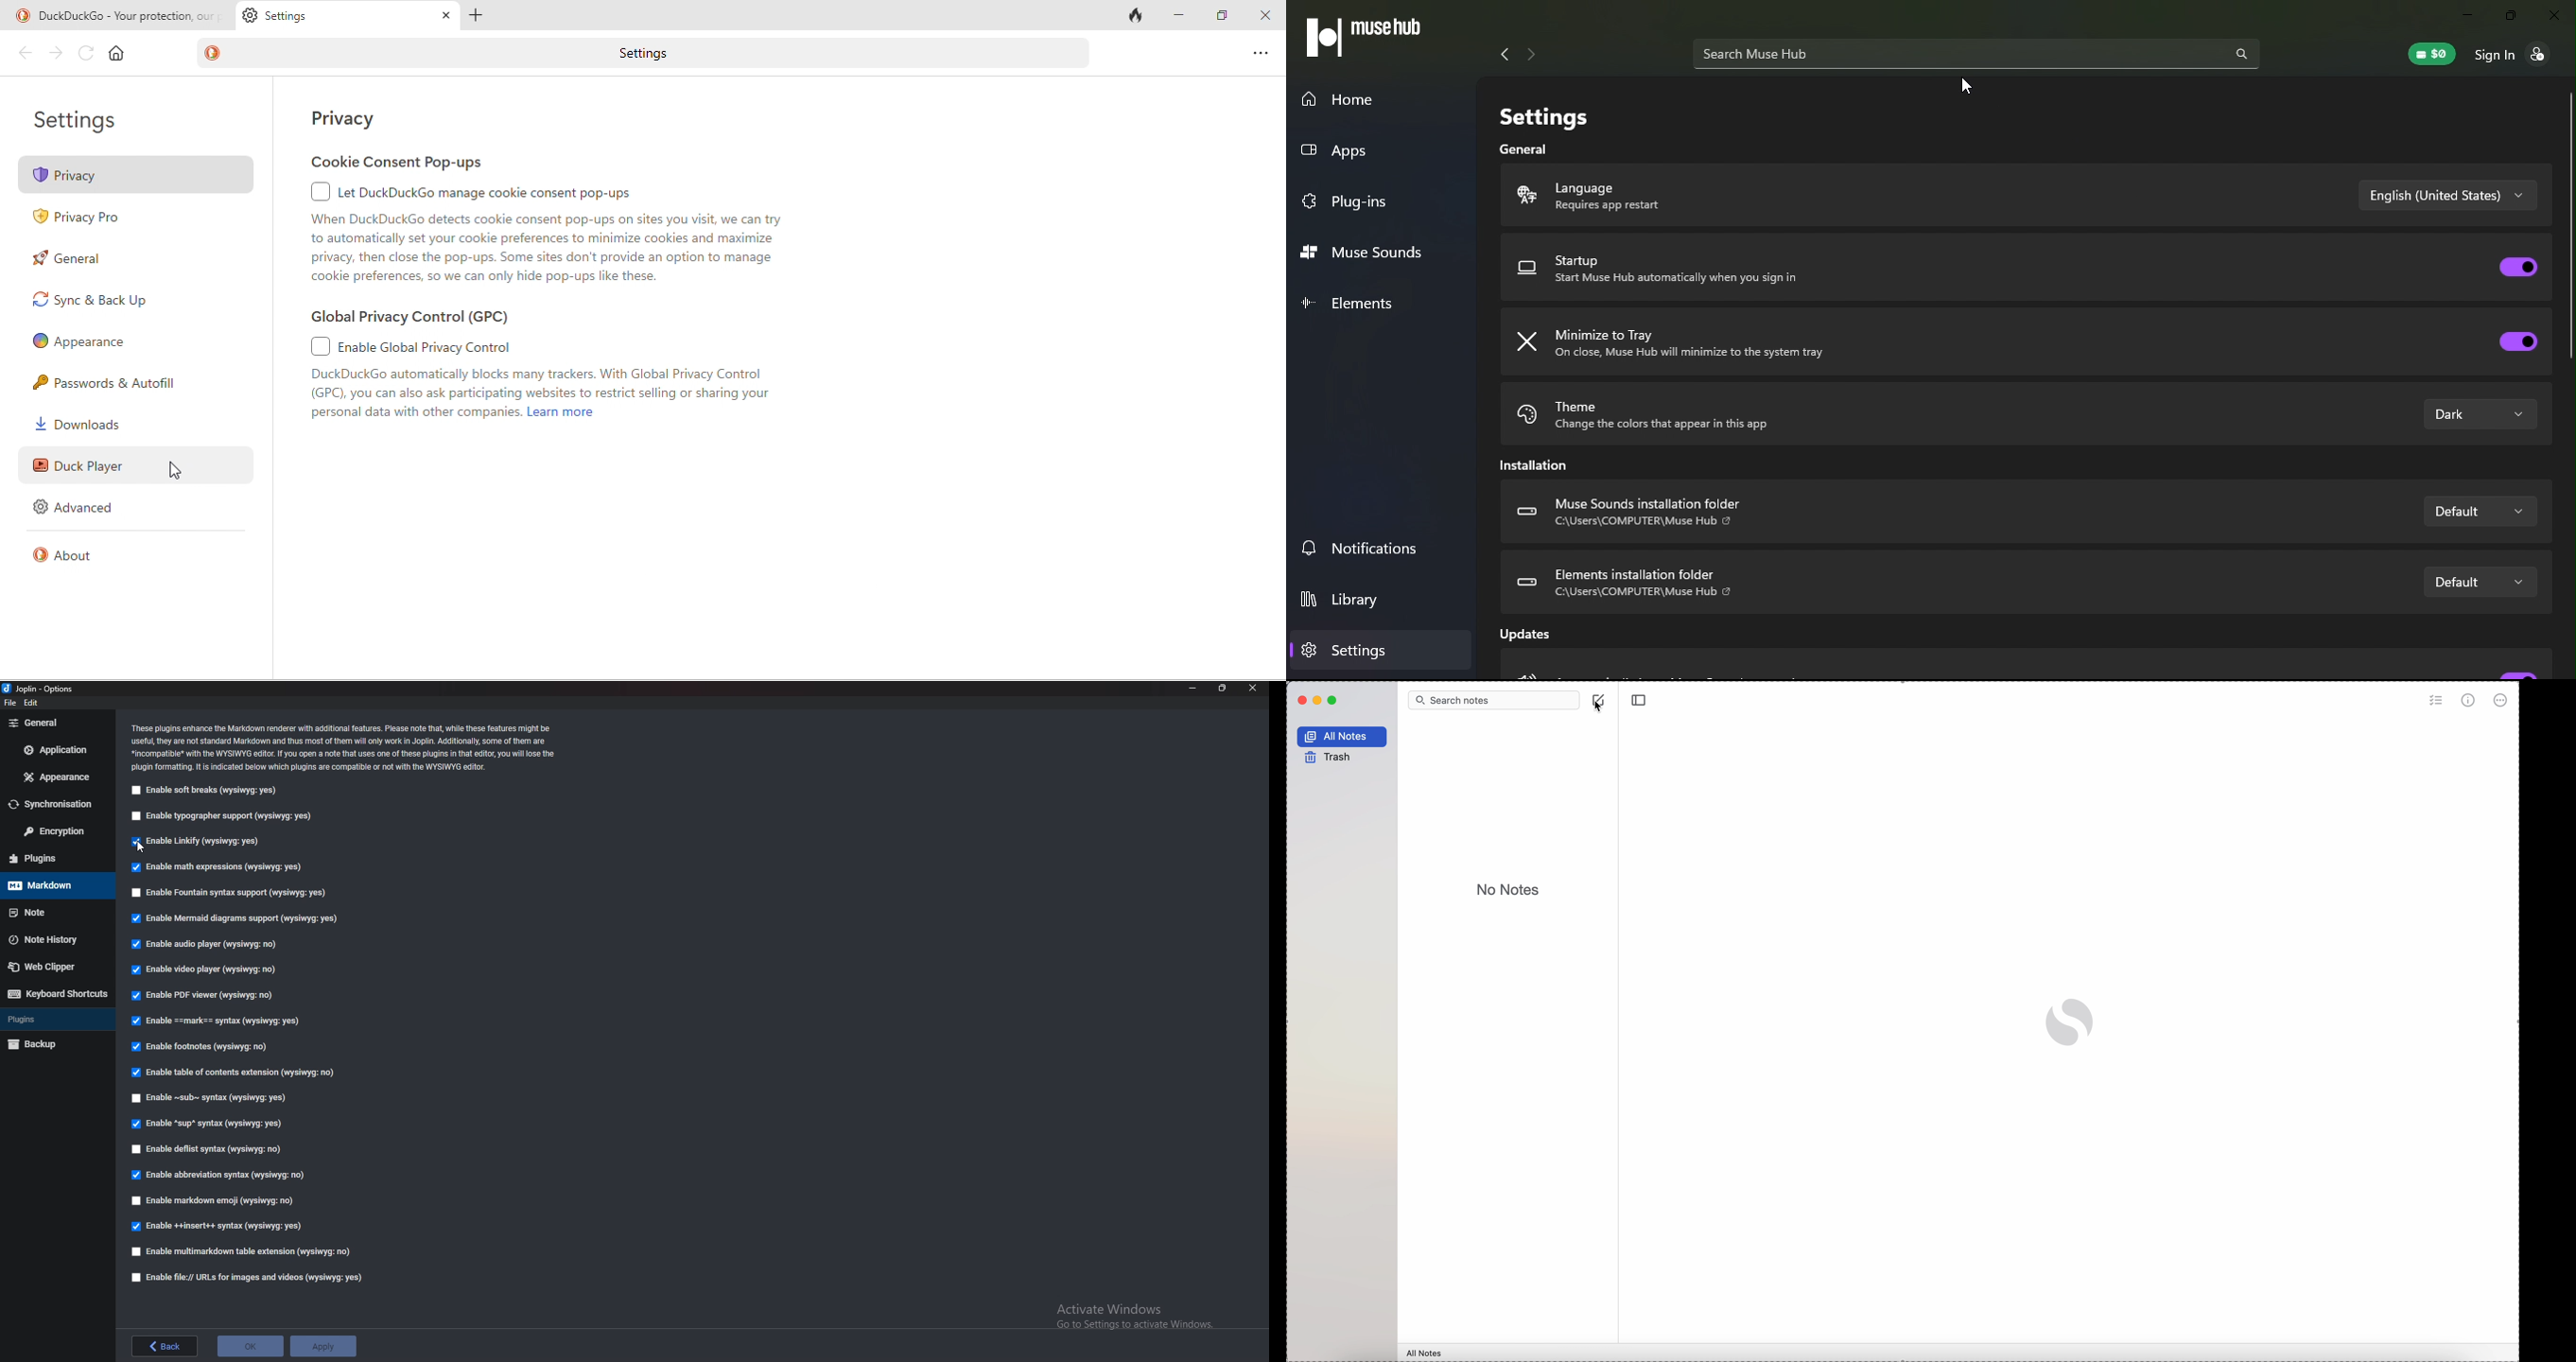  I want to click on Enable typographer support, so click(221, 816).